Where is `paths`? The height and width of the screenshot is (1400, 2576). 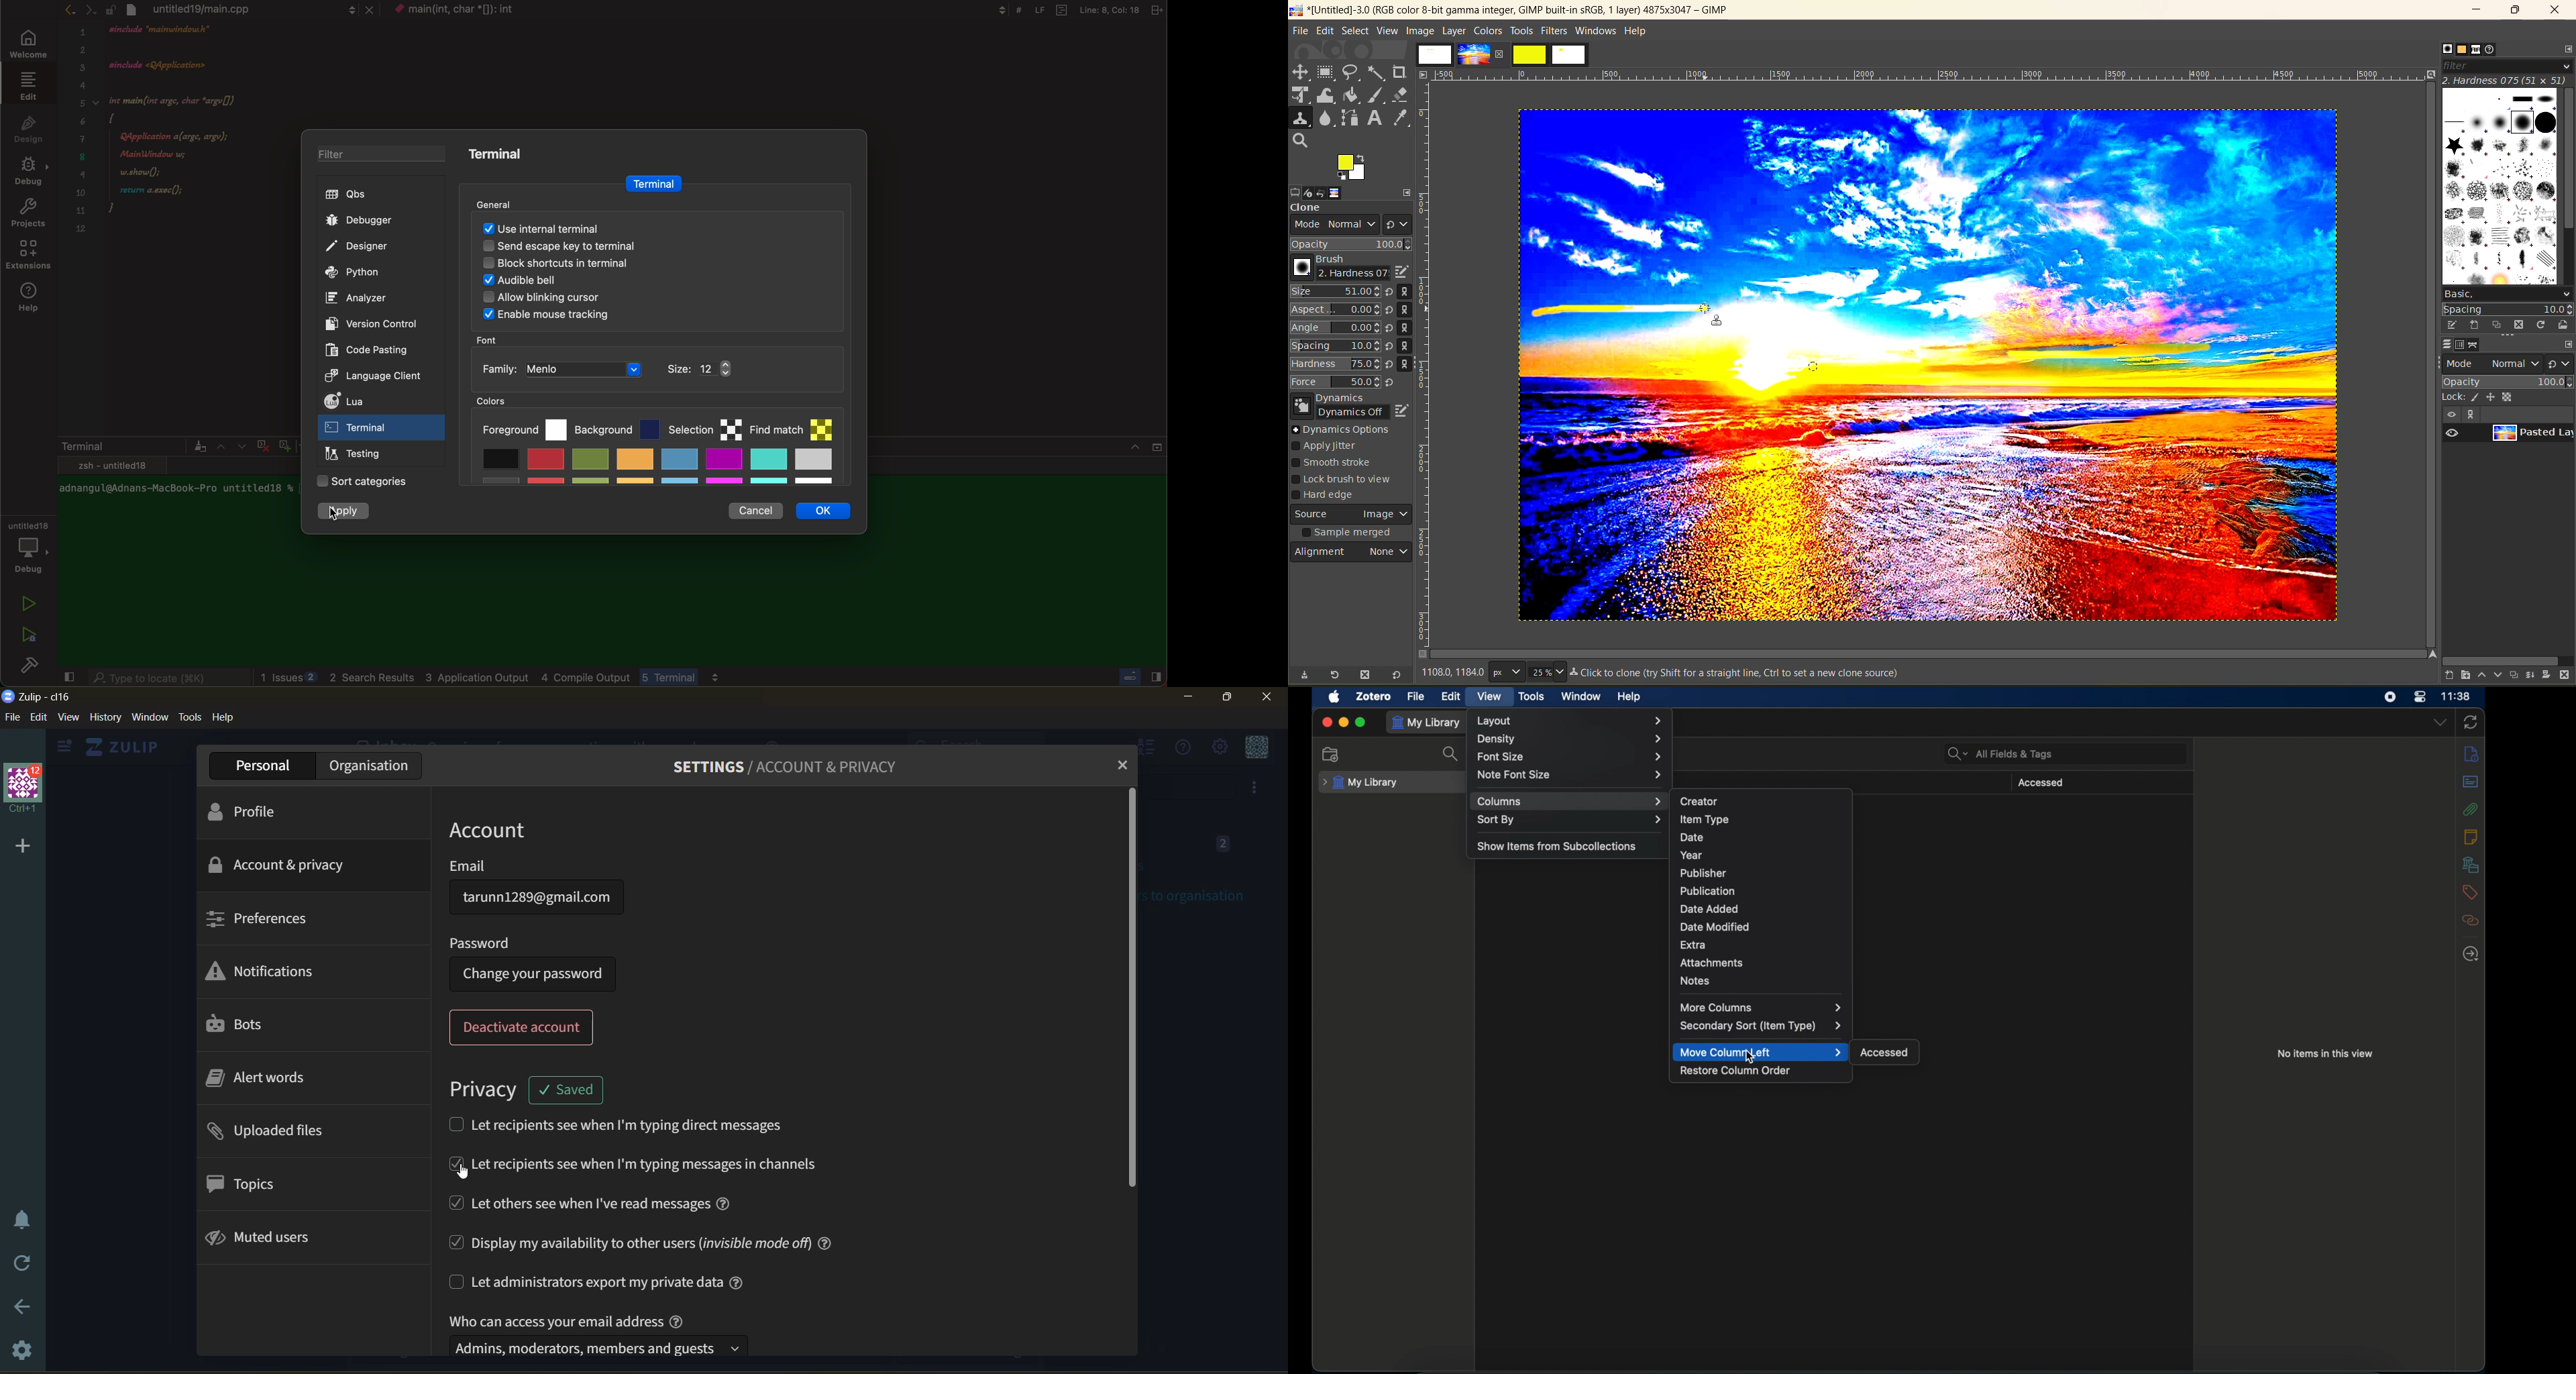
paths is located at coordinates (2479, 345).